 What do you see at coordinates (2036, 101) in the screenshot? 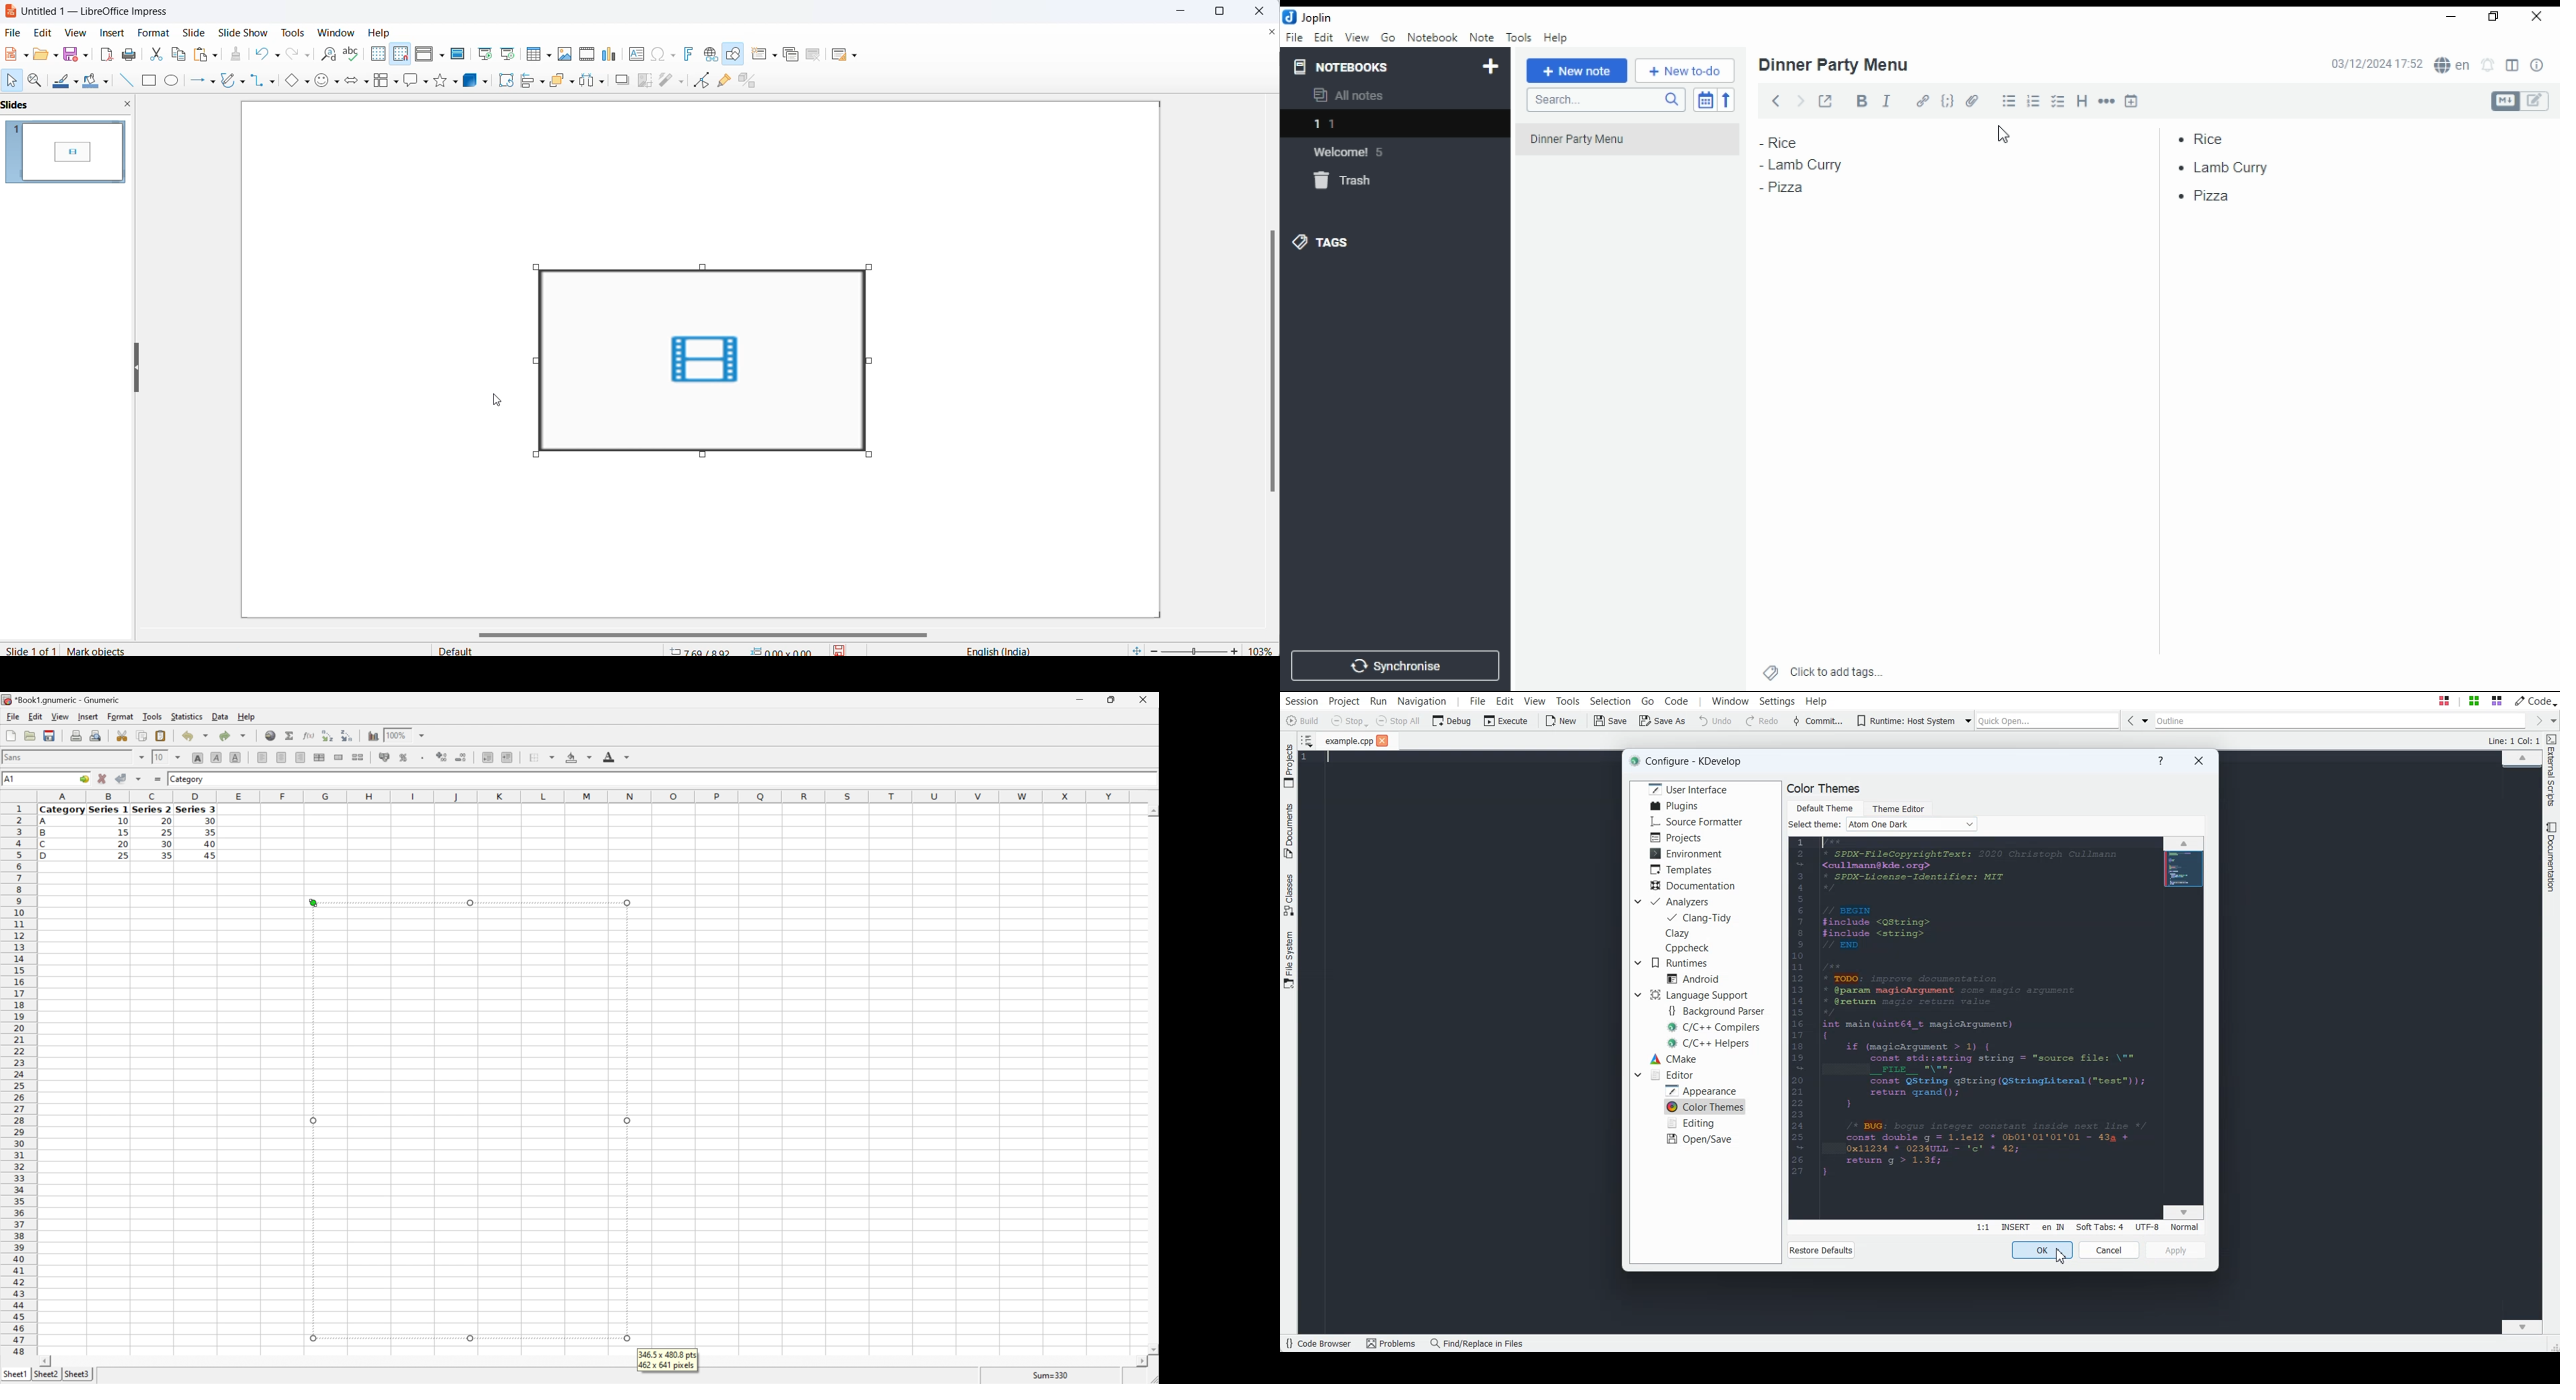
I see `numbered list` at bounding box center [2036, 101].